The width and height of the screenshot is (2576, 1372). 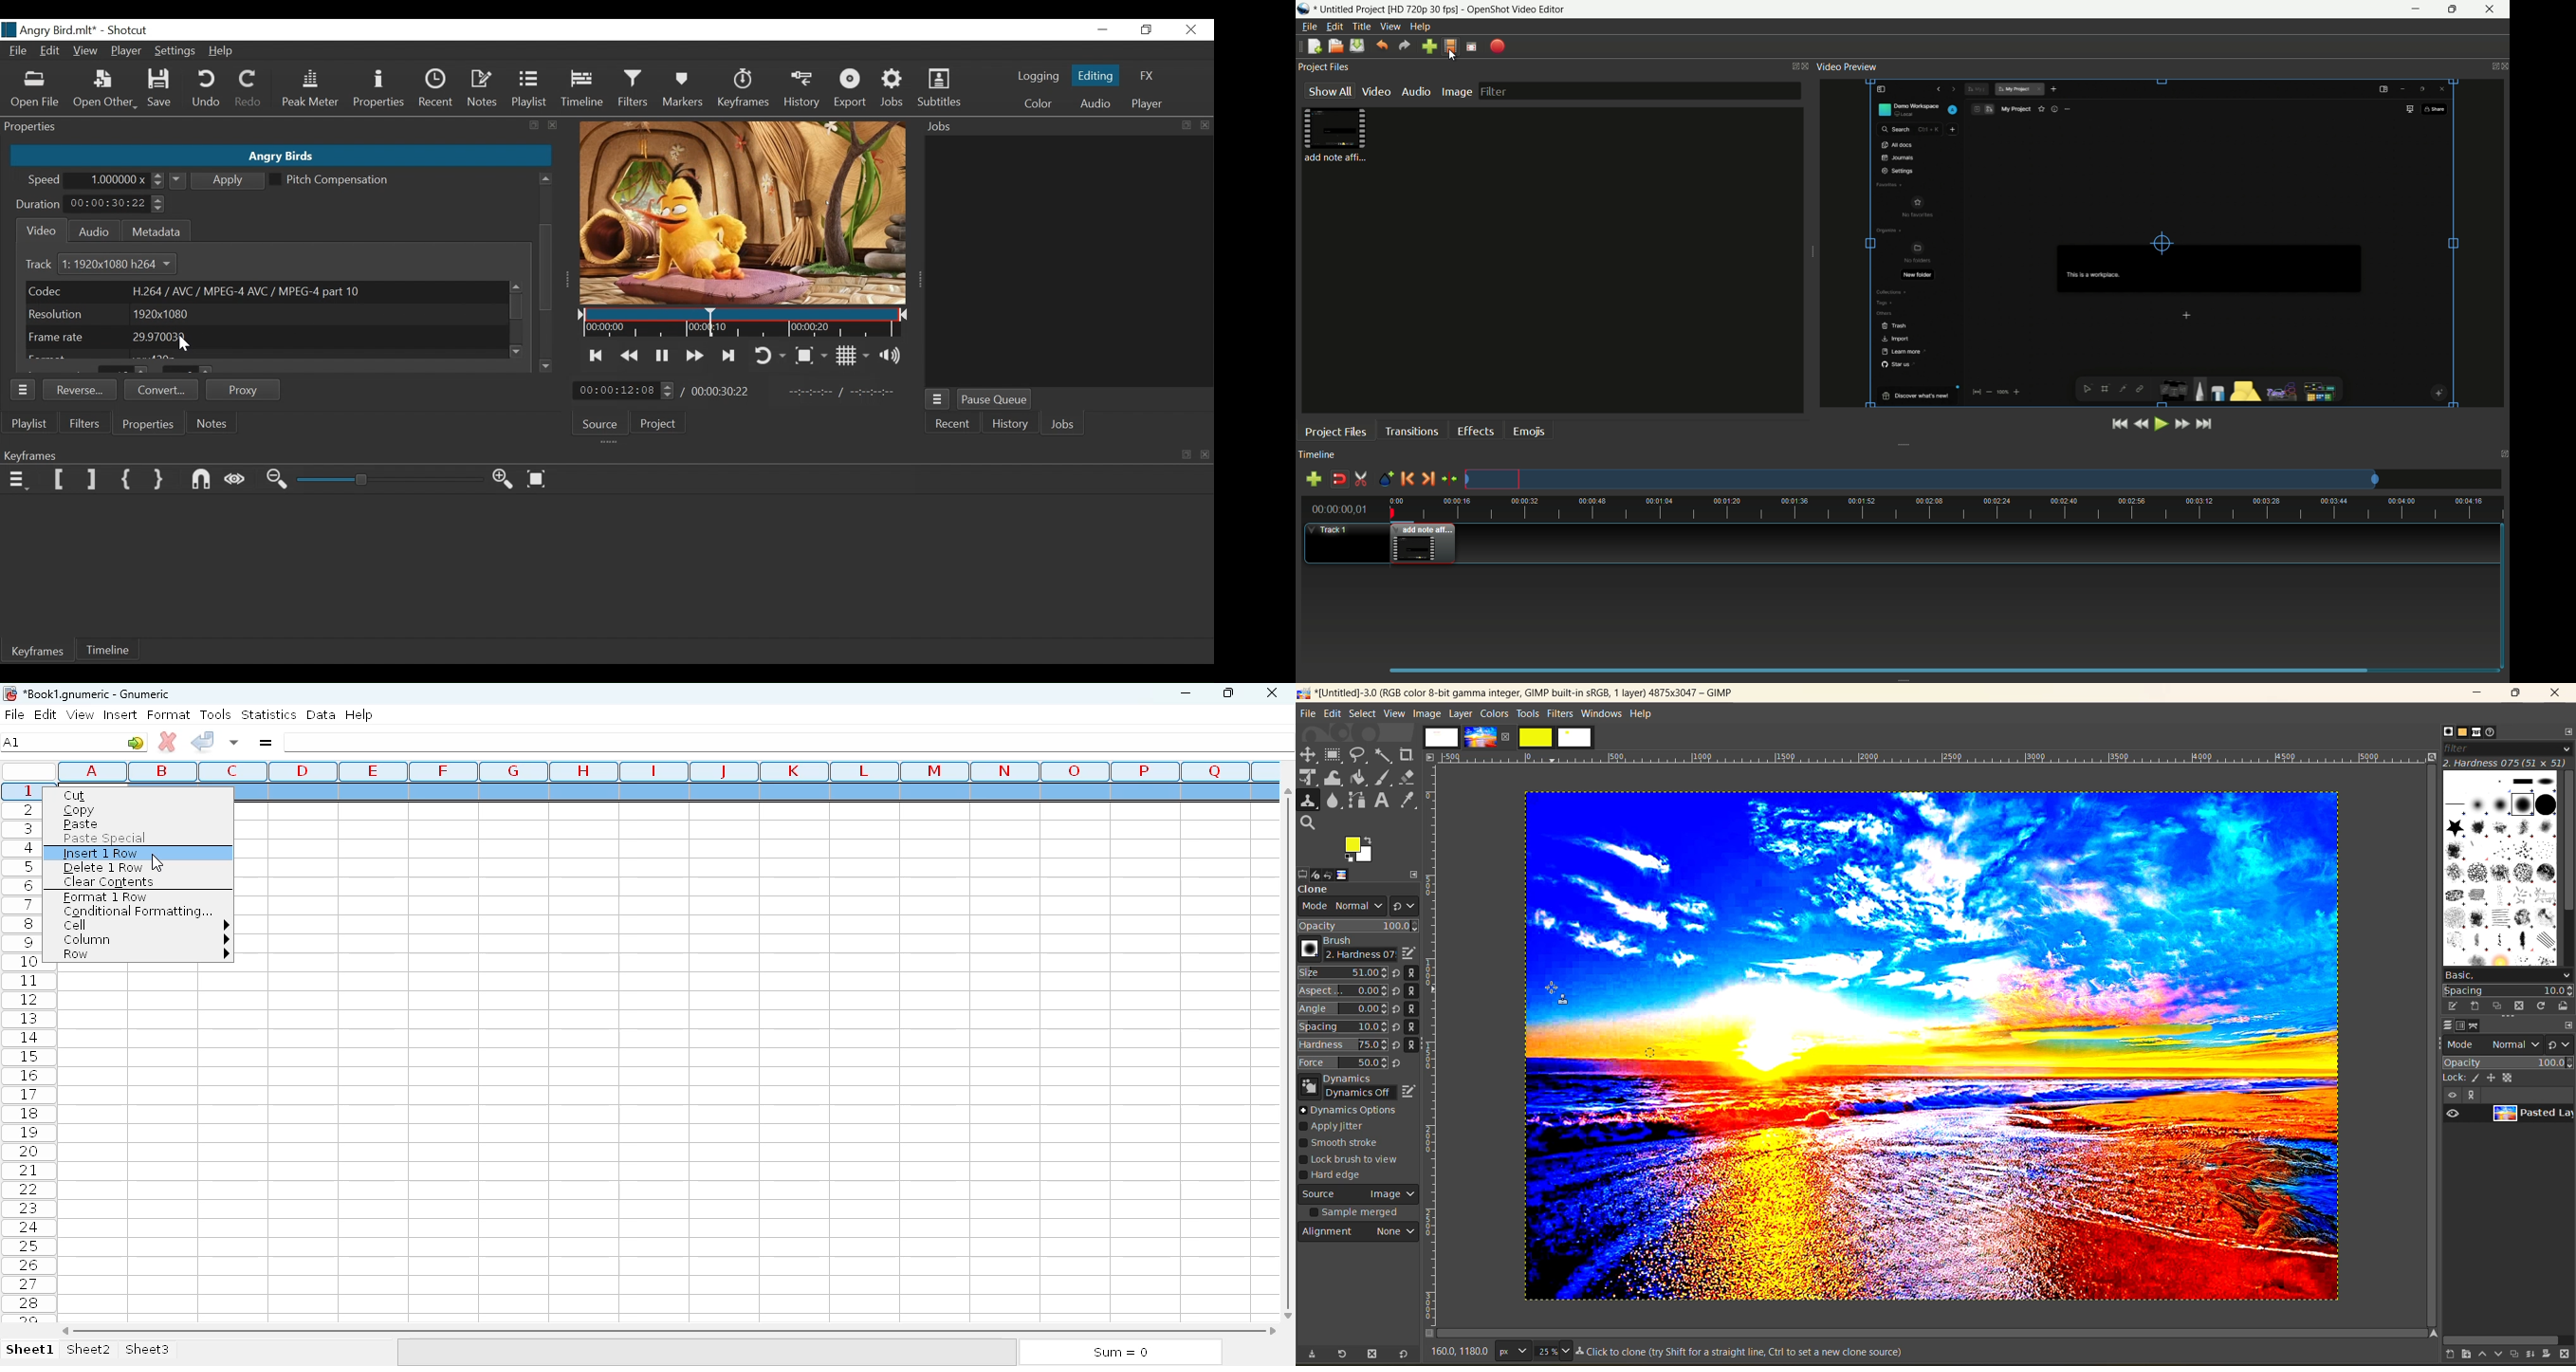 What do you see at coordinates (144, 954) in the screenshot?
I see `row` at bounding box center [144, 954].